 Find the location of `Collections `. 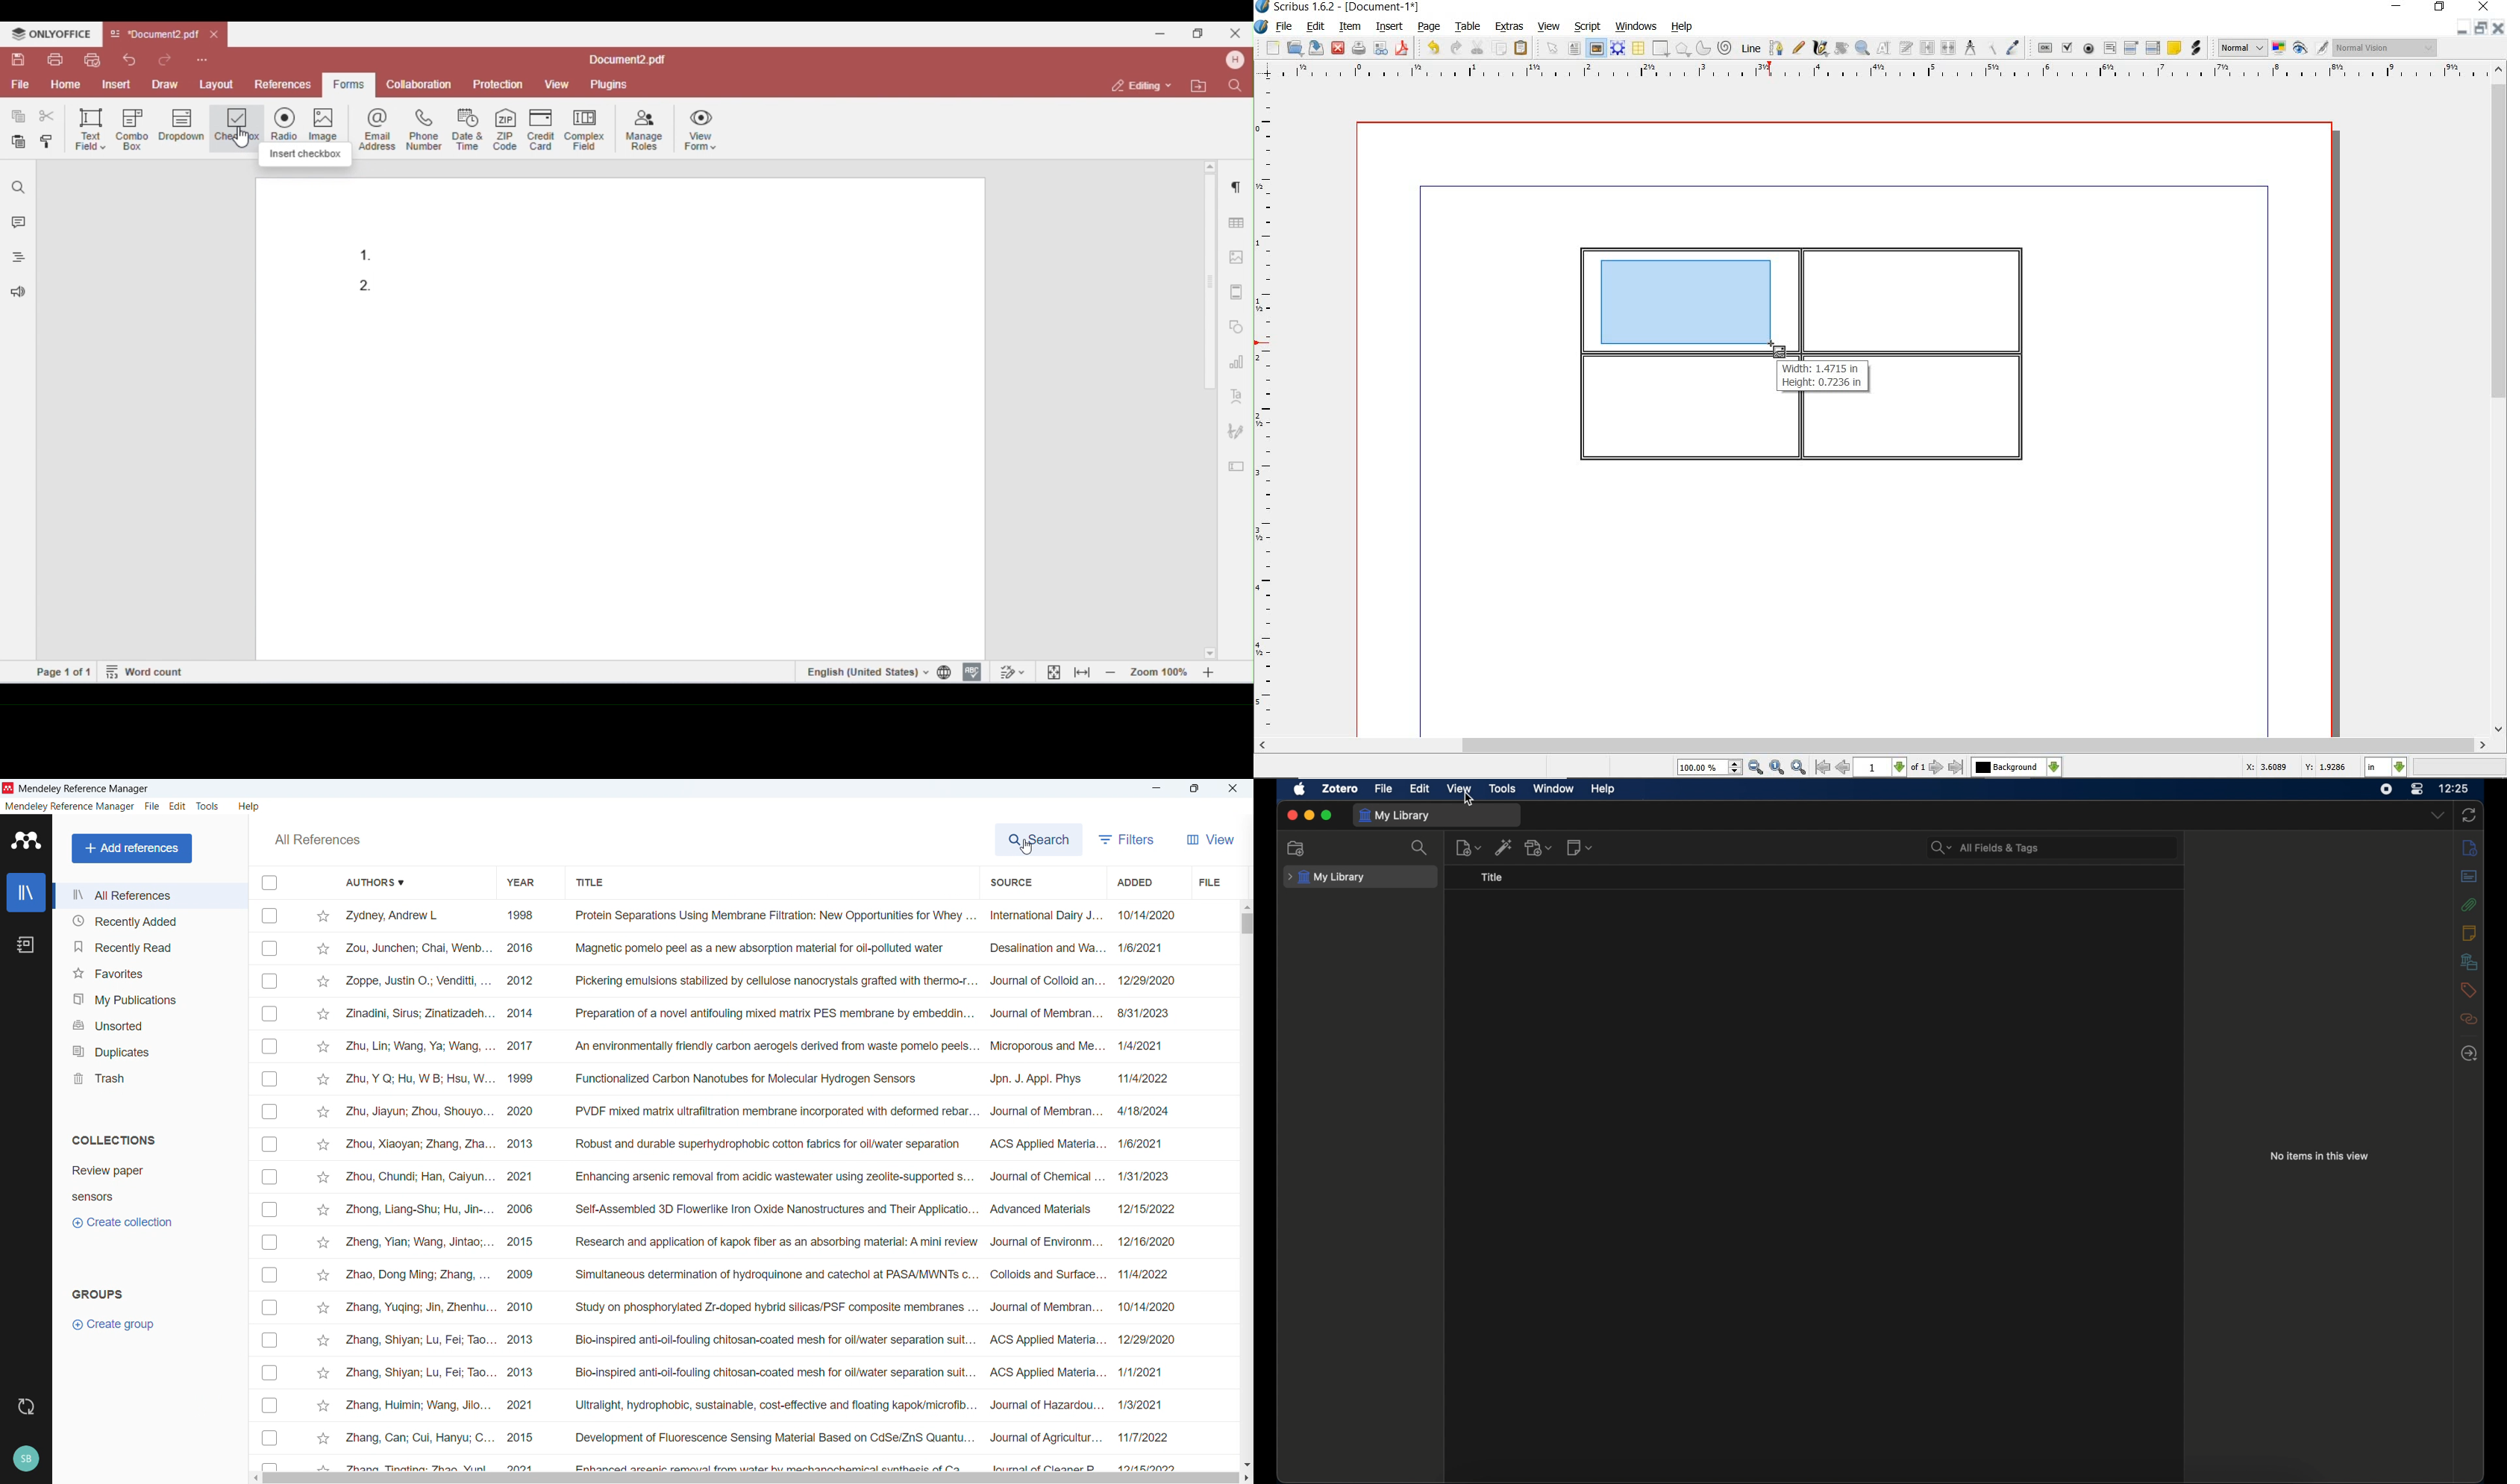

Collections  is located at coordinates (115, 1139).